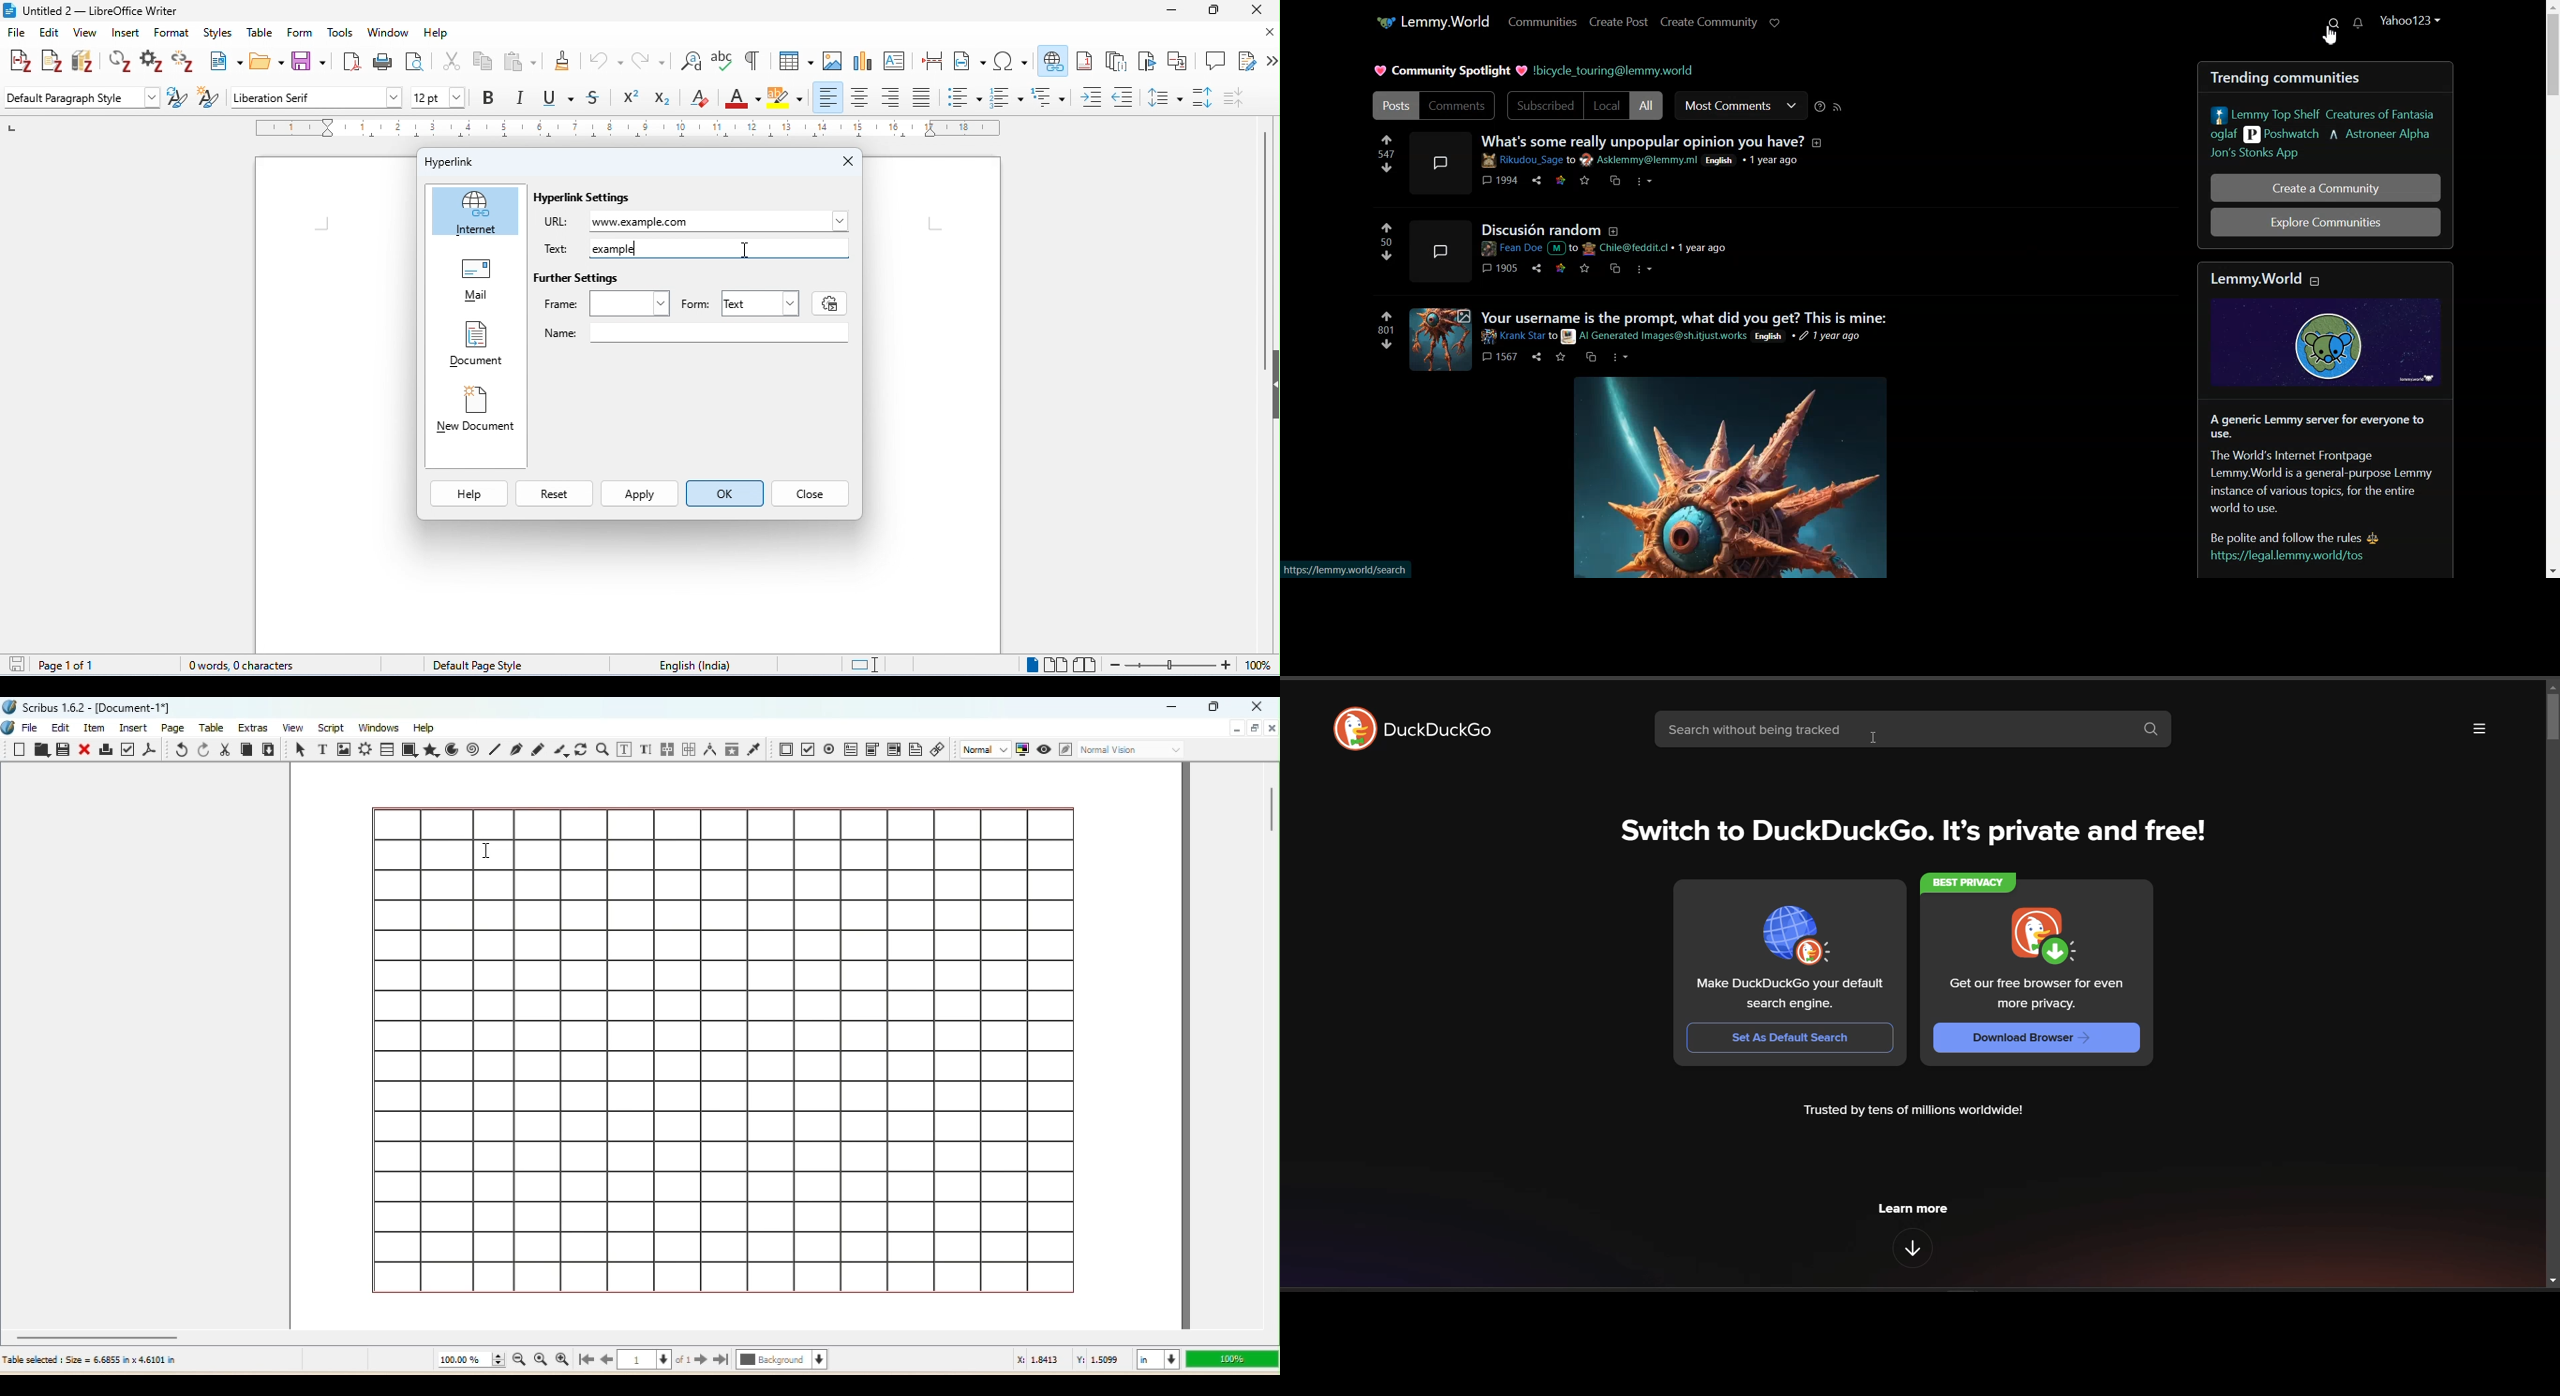  What do you see at coordinates (255, 727) in the screenshot?
I see `Extras` at bounding box center [255, 727].